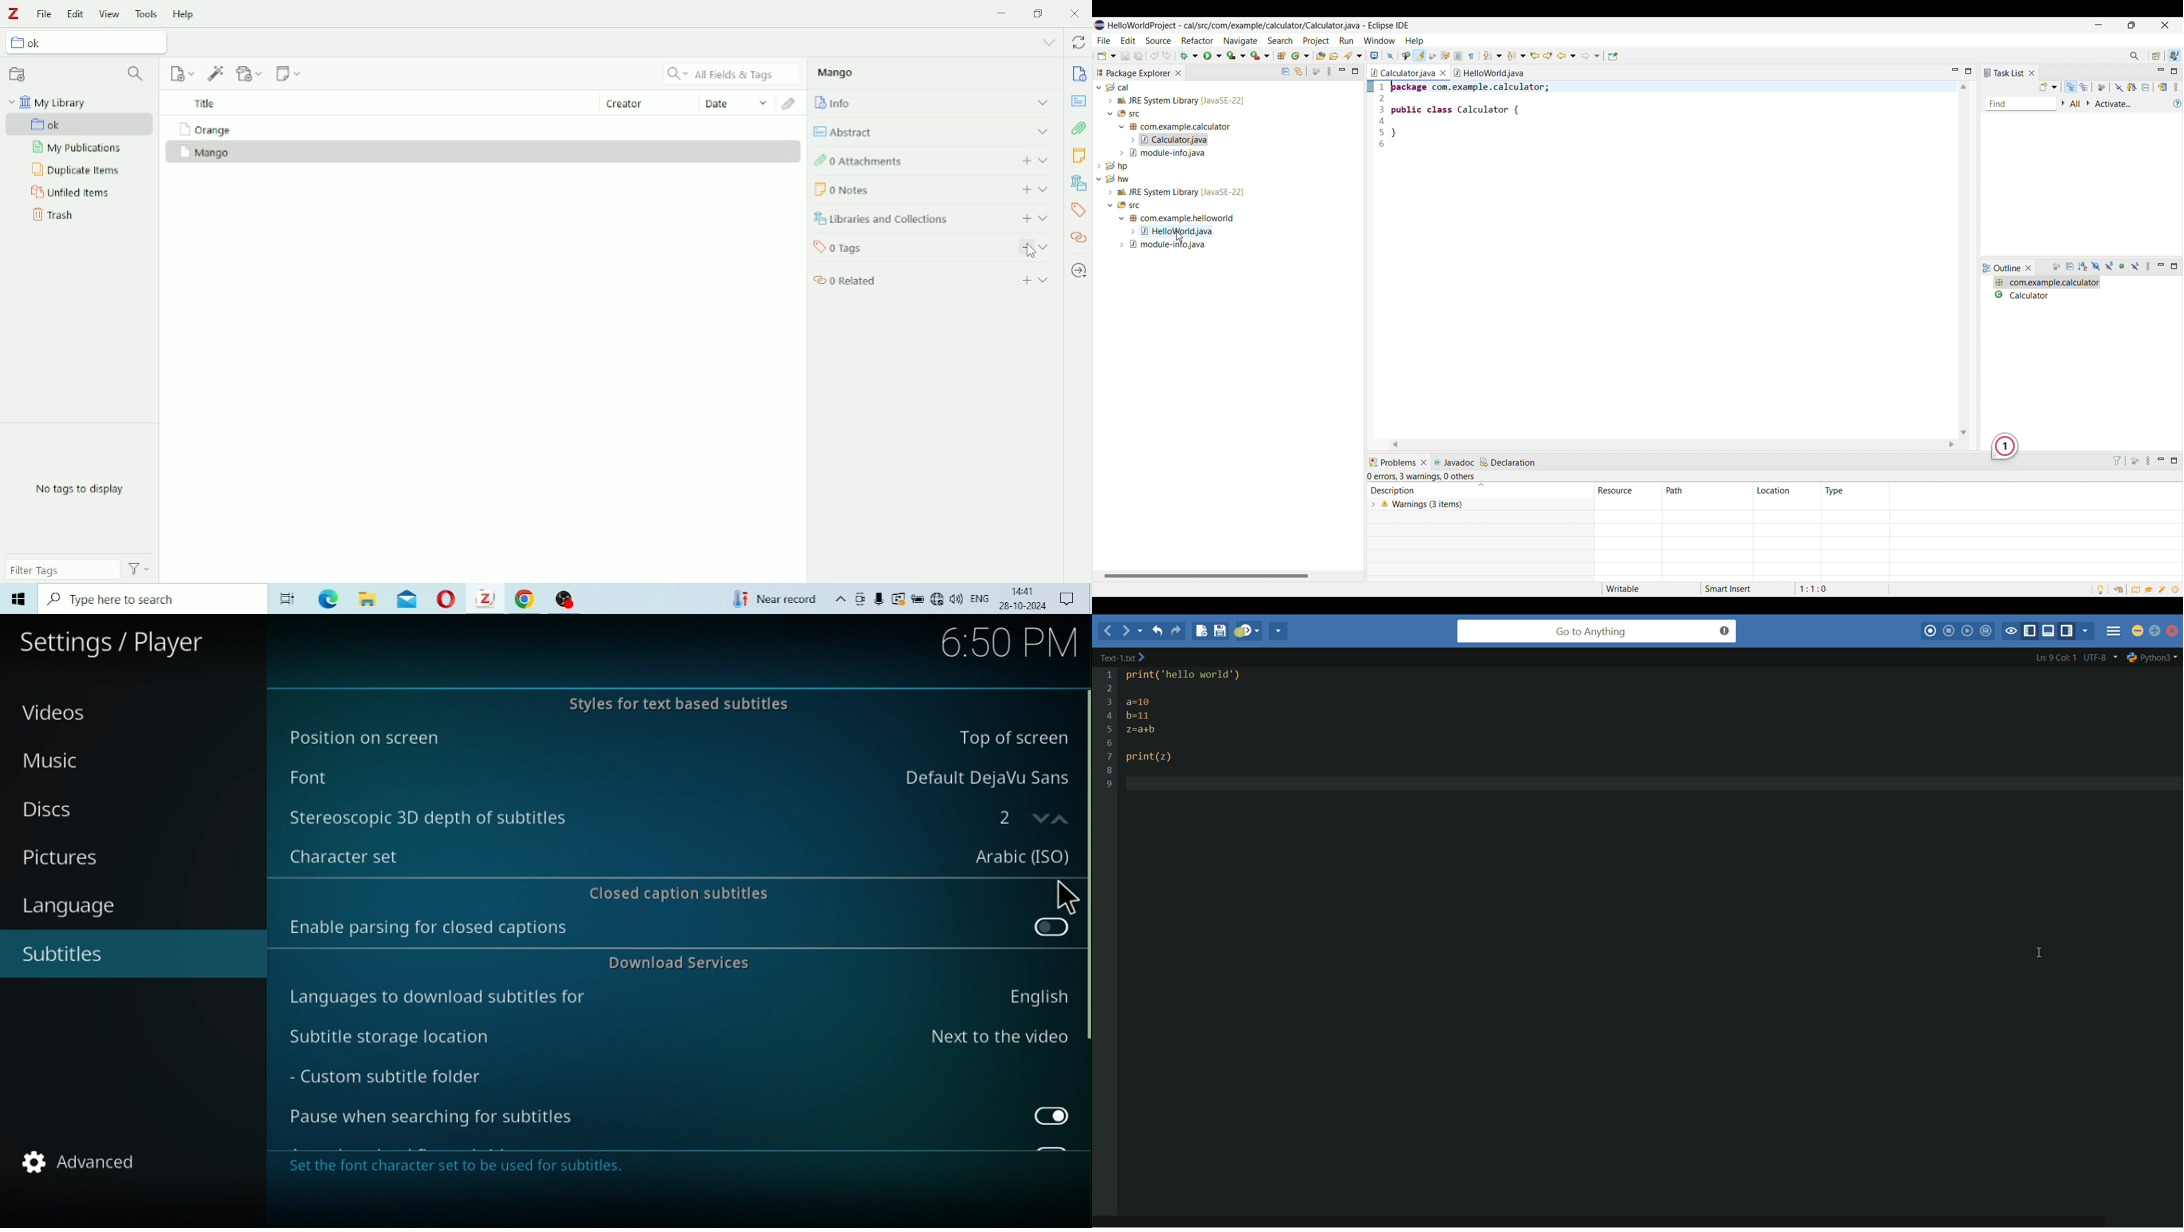 Image resolution: width=2184 pixels, height=1232 pixels. Describe the element at coordinates (1079, 237) in the screenshot. I see `Related` at that location.